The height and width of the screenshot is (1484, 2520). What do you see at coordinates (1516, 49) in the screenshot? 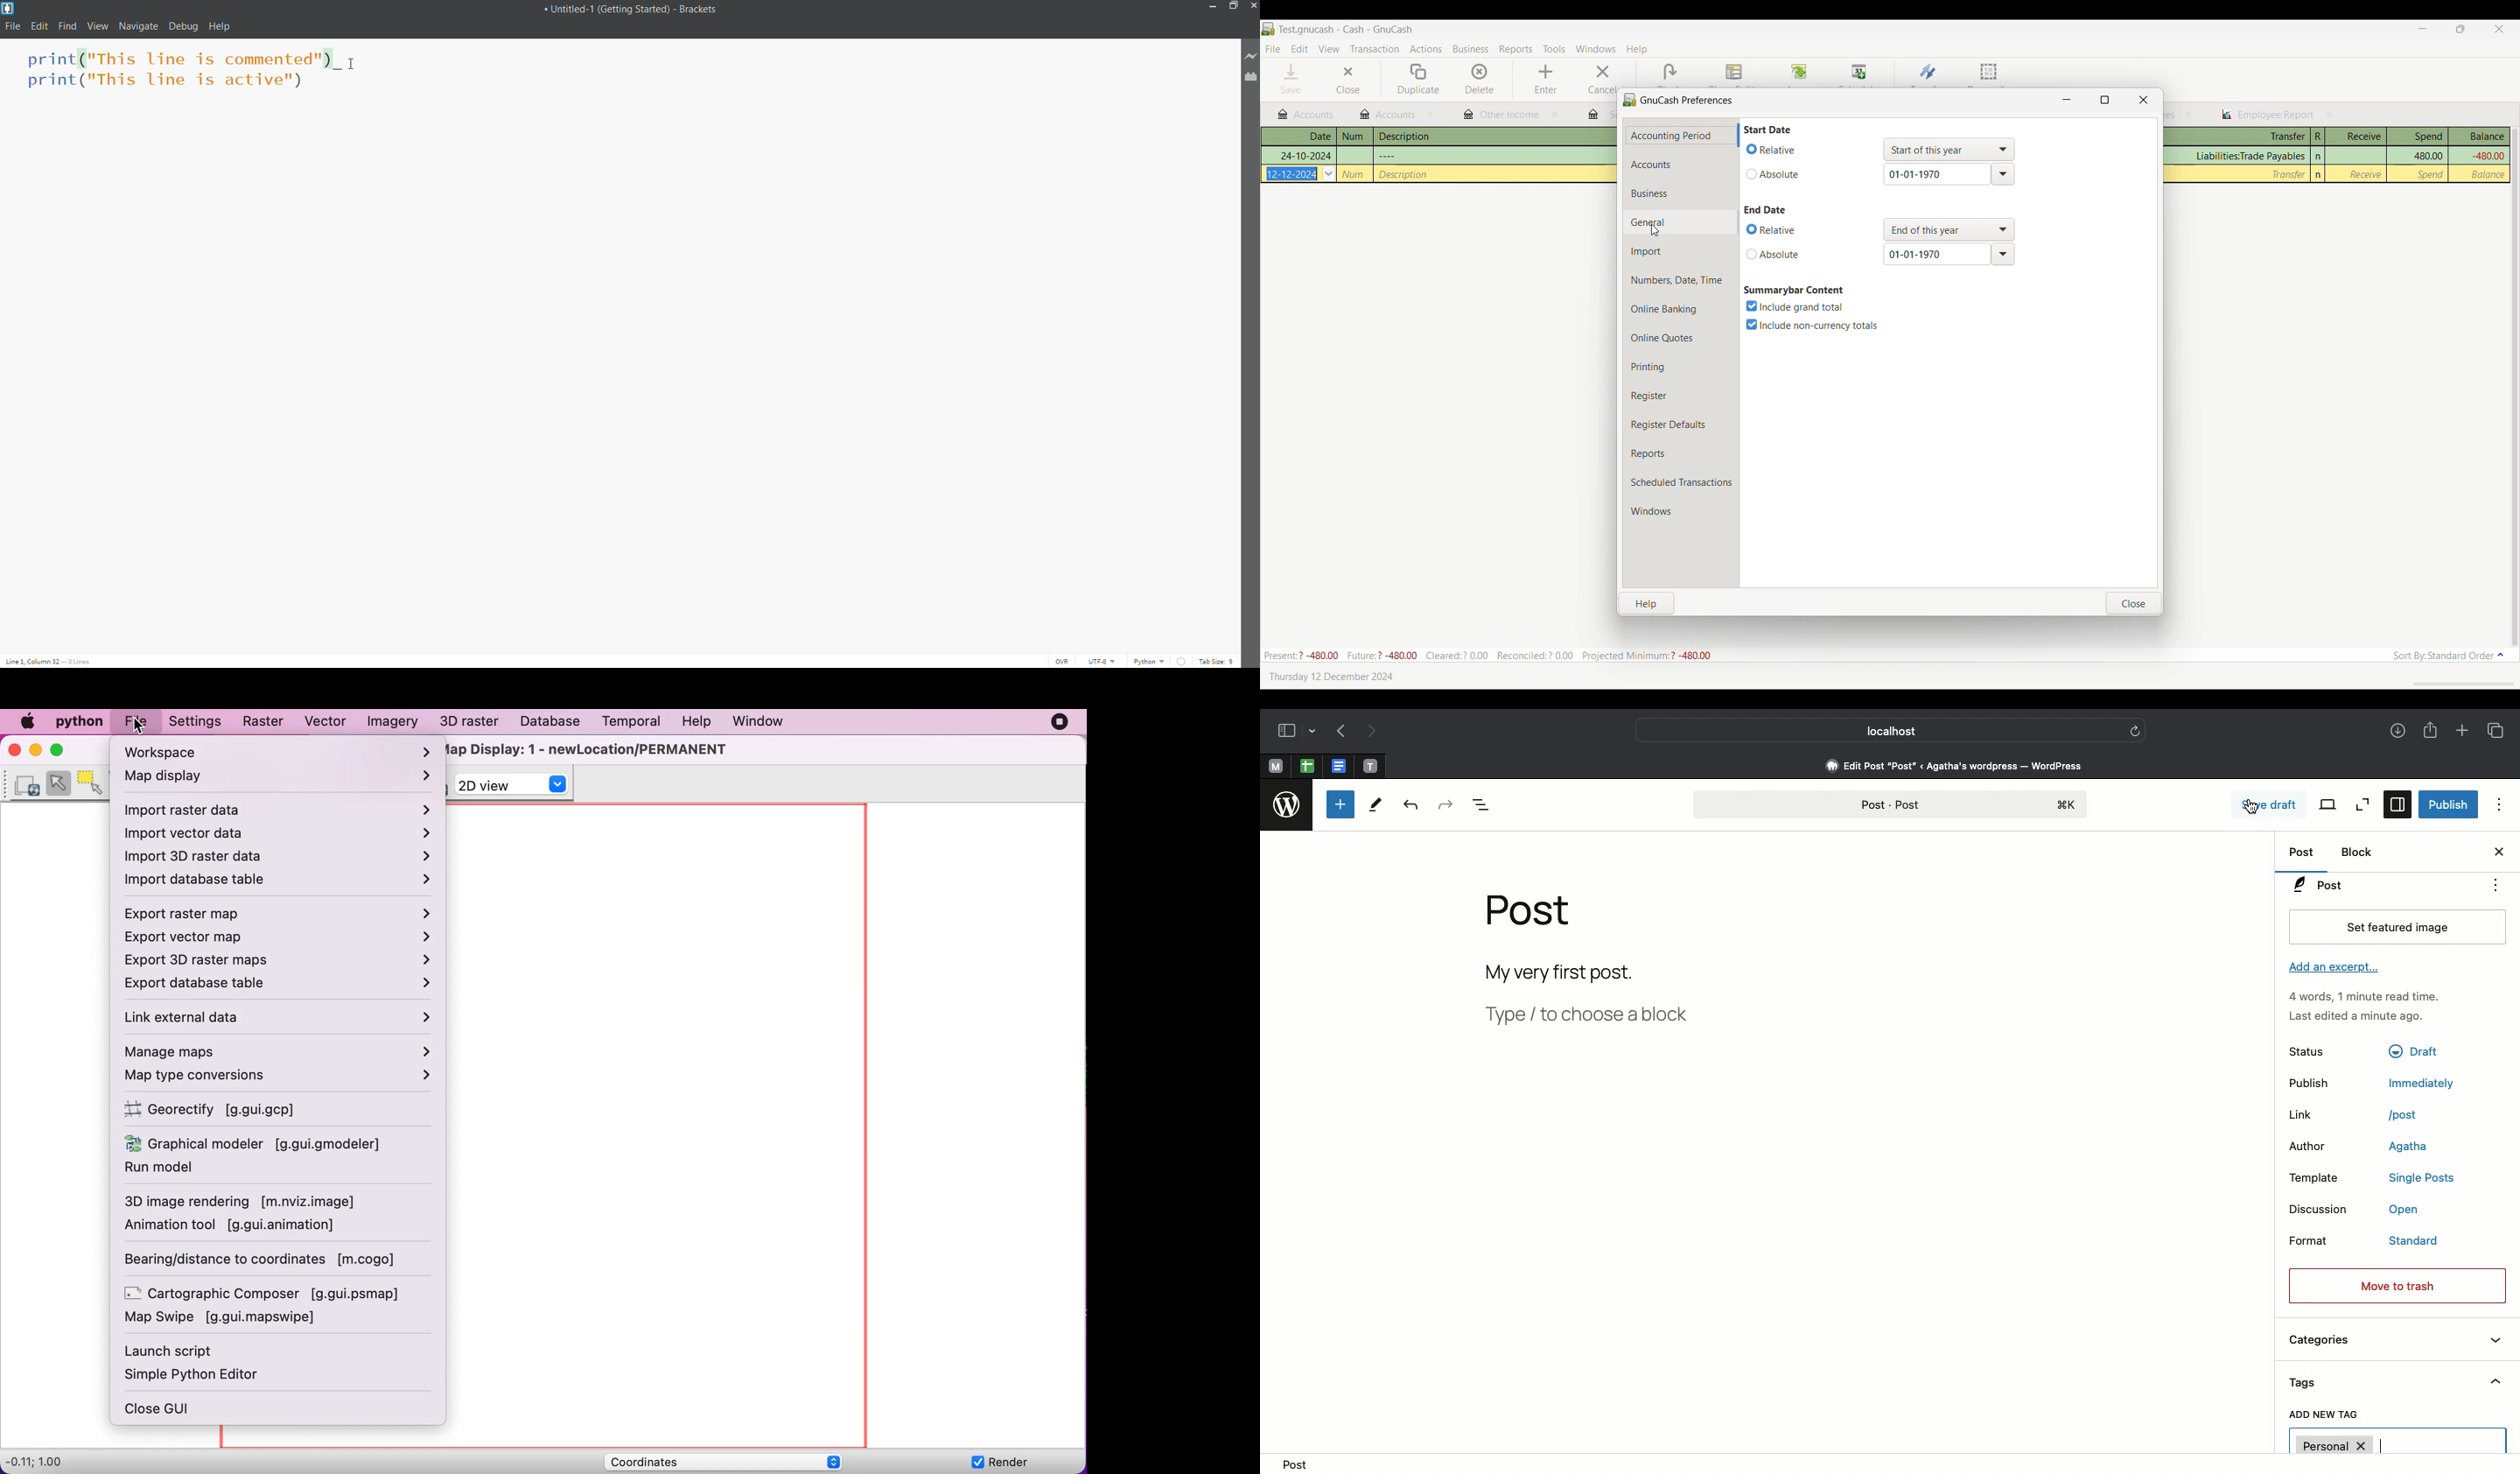
I see `Reports menu` at bounding box center [1516, 49].